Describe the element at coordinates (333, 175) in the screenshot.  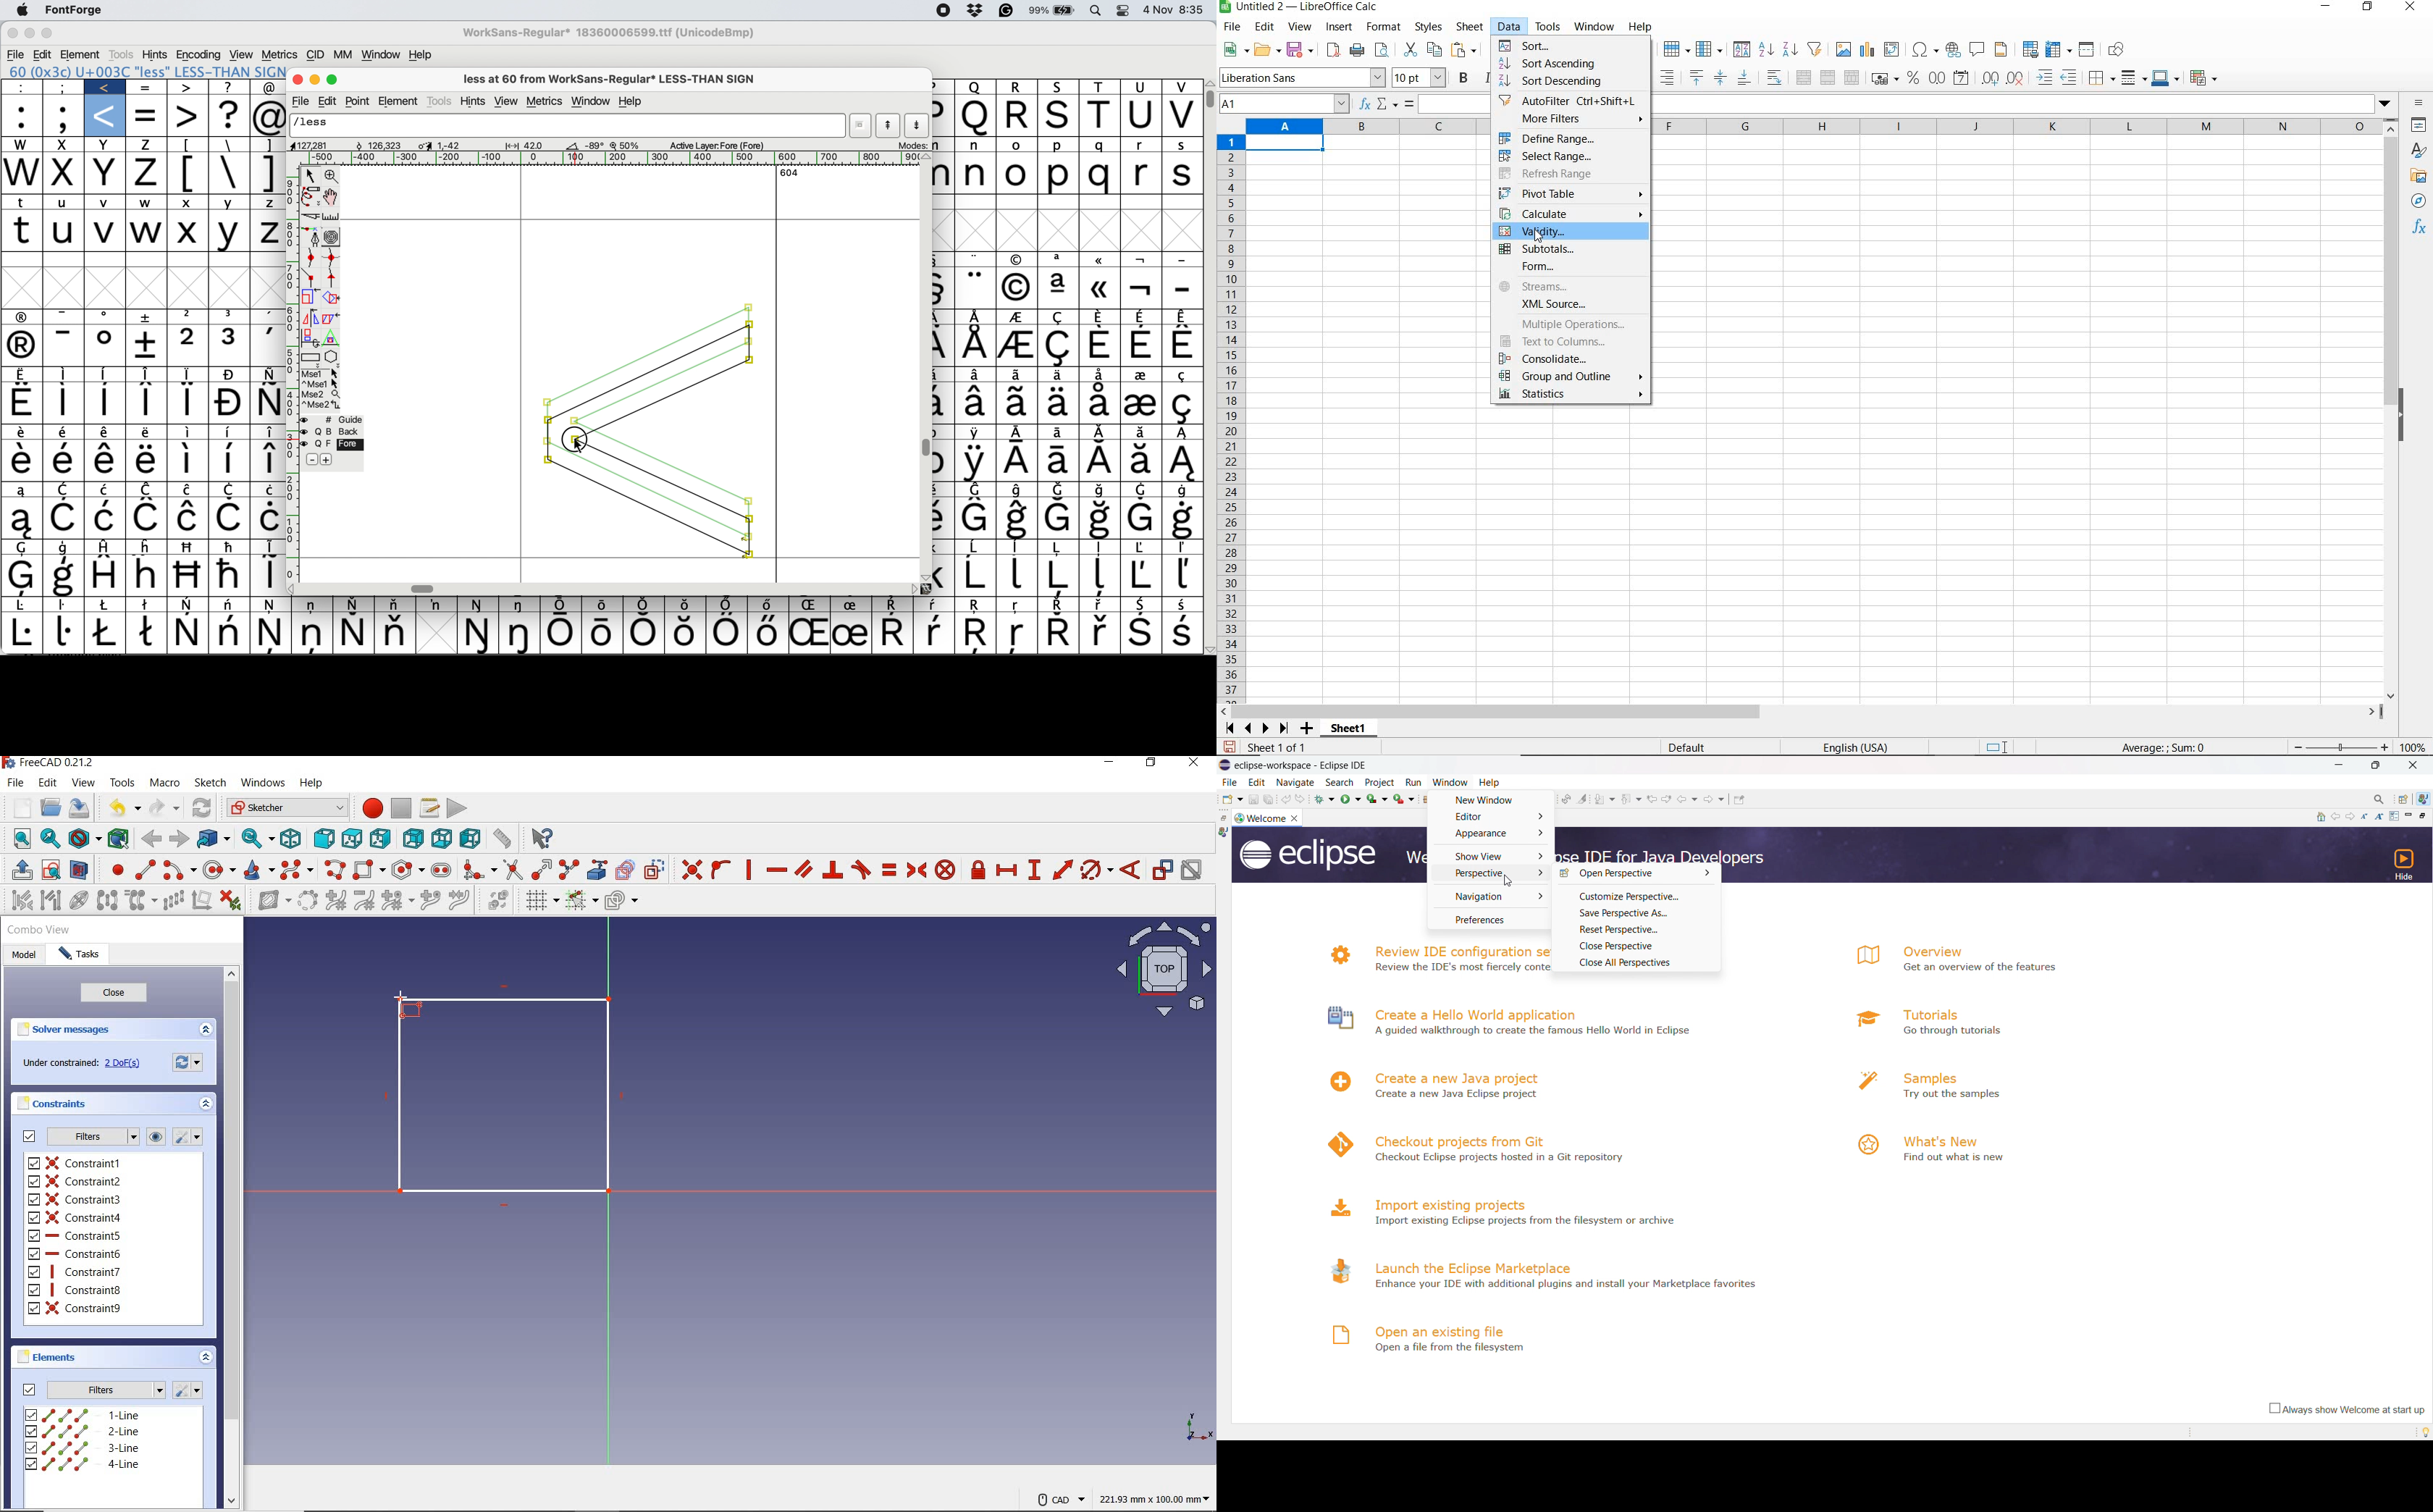
I see `zoom` at that location.